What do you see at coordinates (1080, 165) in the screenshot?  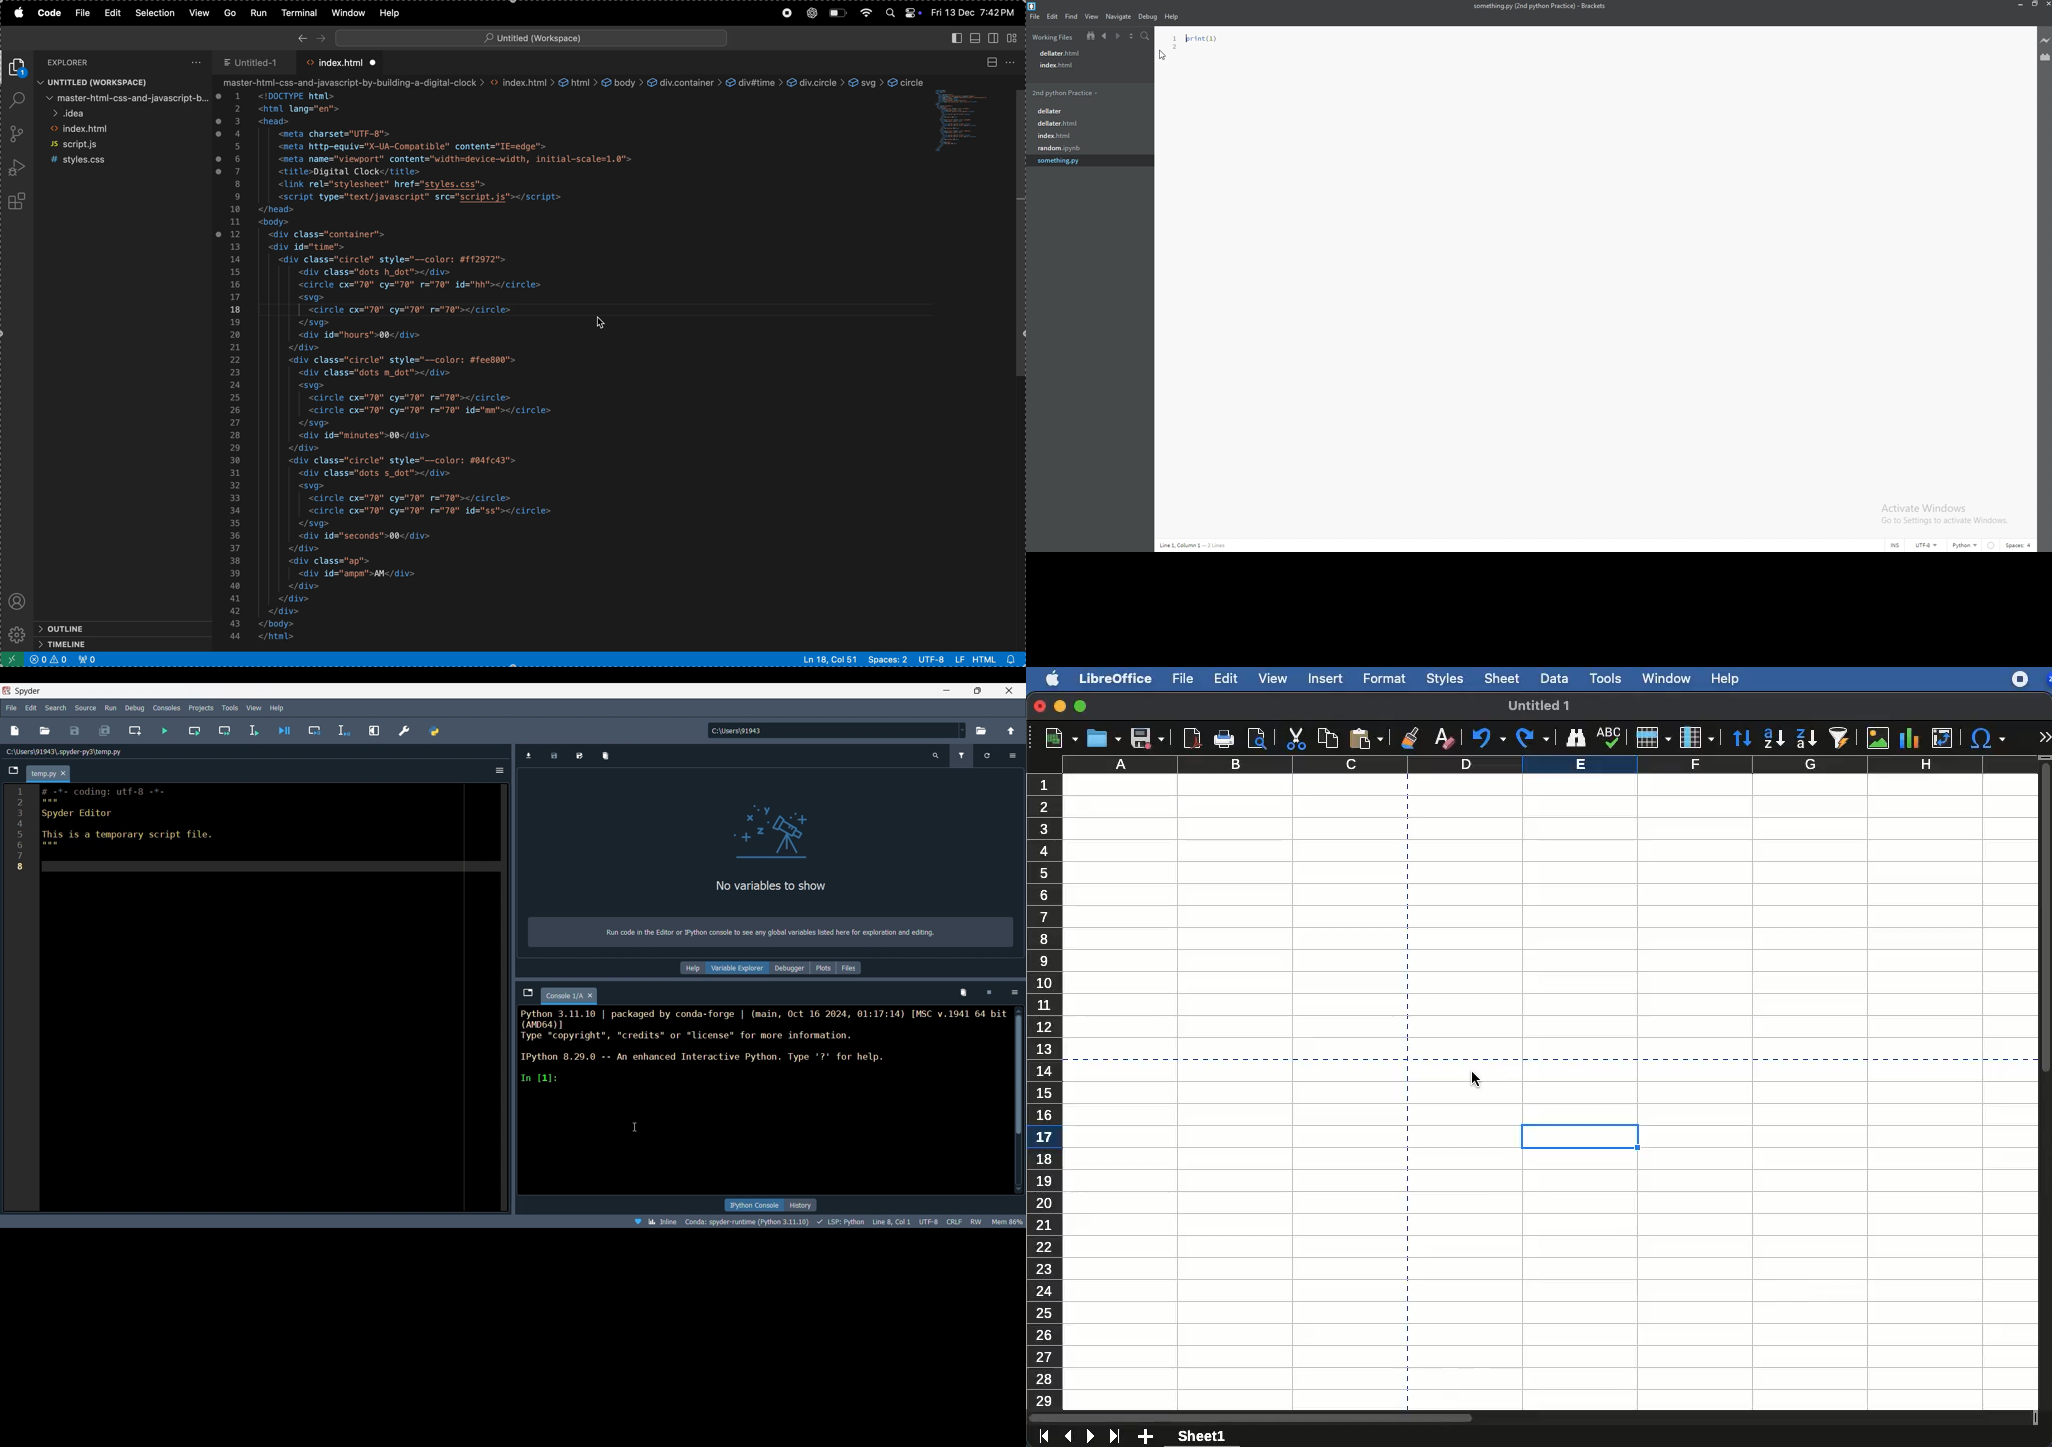 I see `file` at bounding box center [1080, 165].